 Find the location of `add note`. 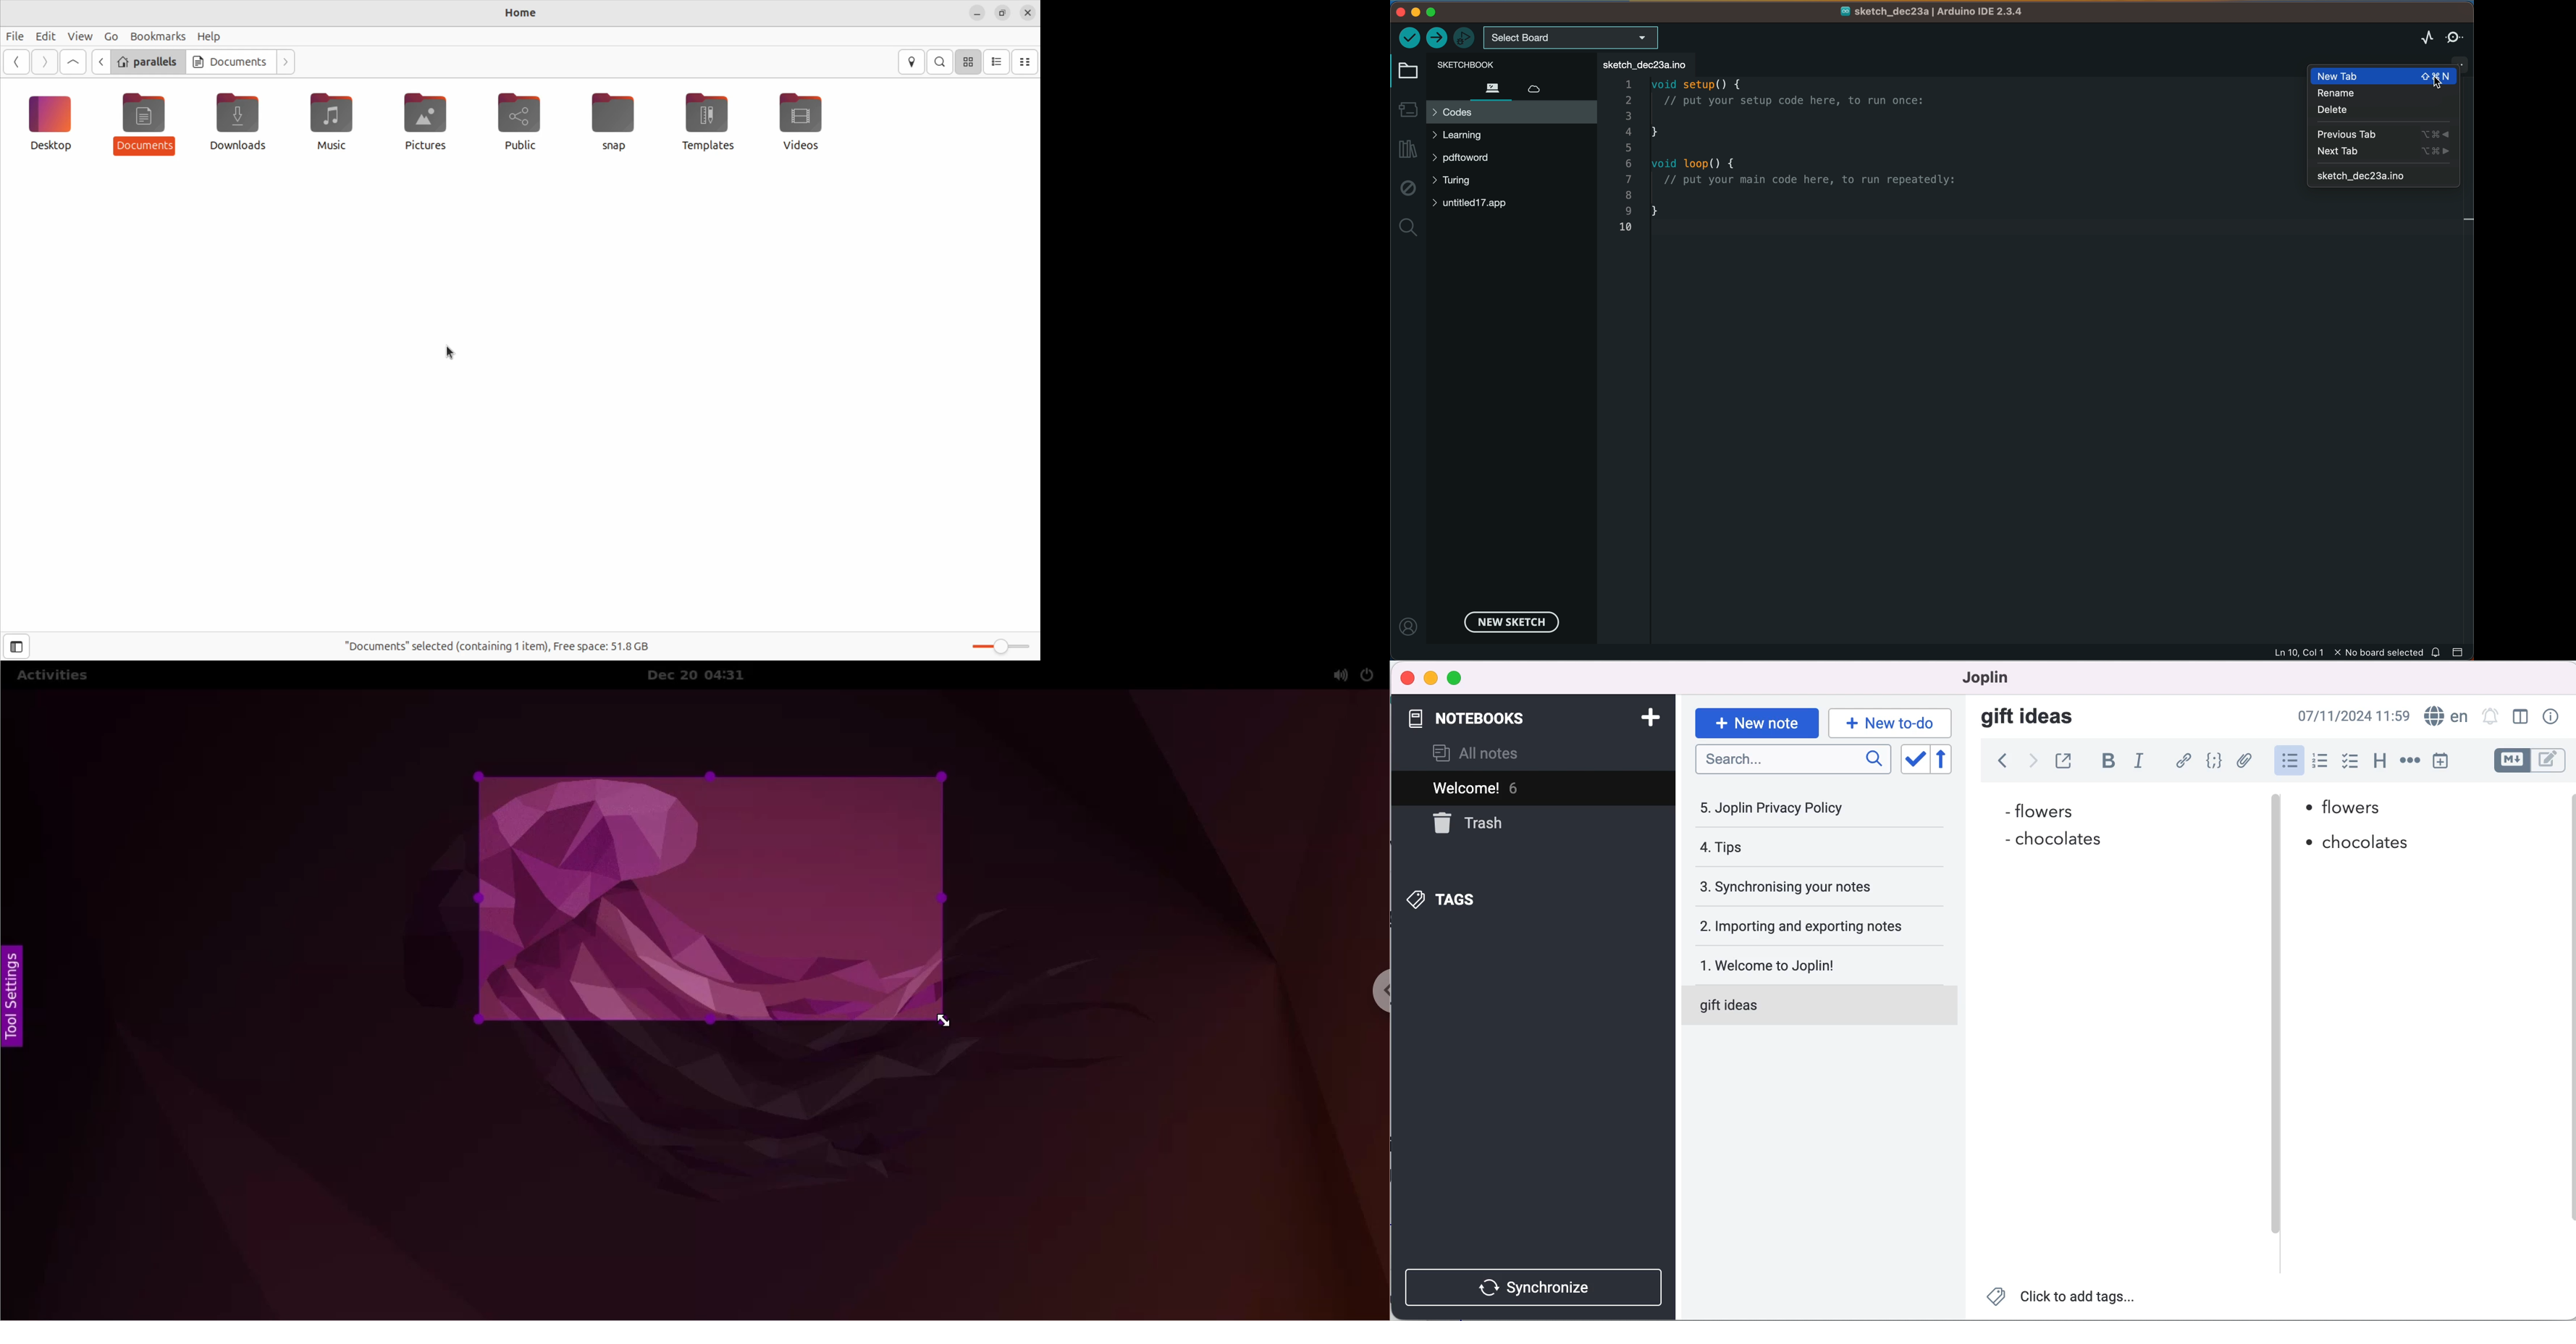

add note is located at coordinates (1644, 717).